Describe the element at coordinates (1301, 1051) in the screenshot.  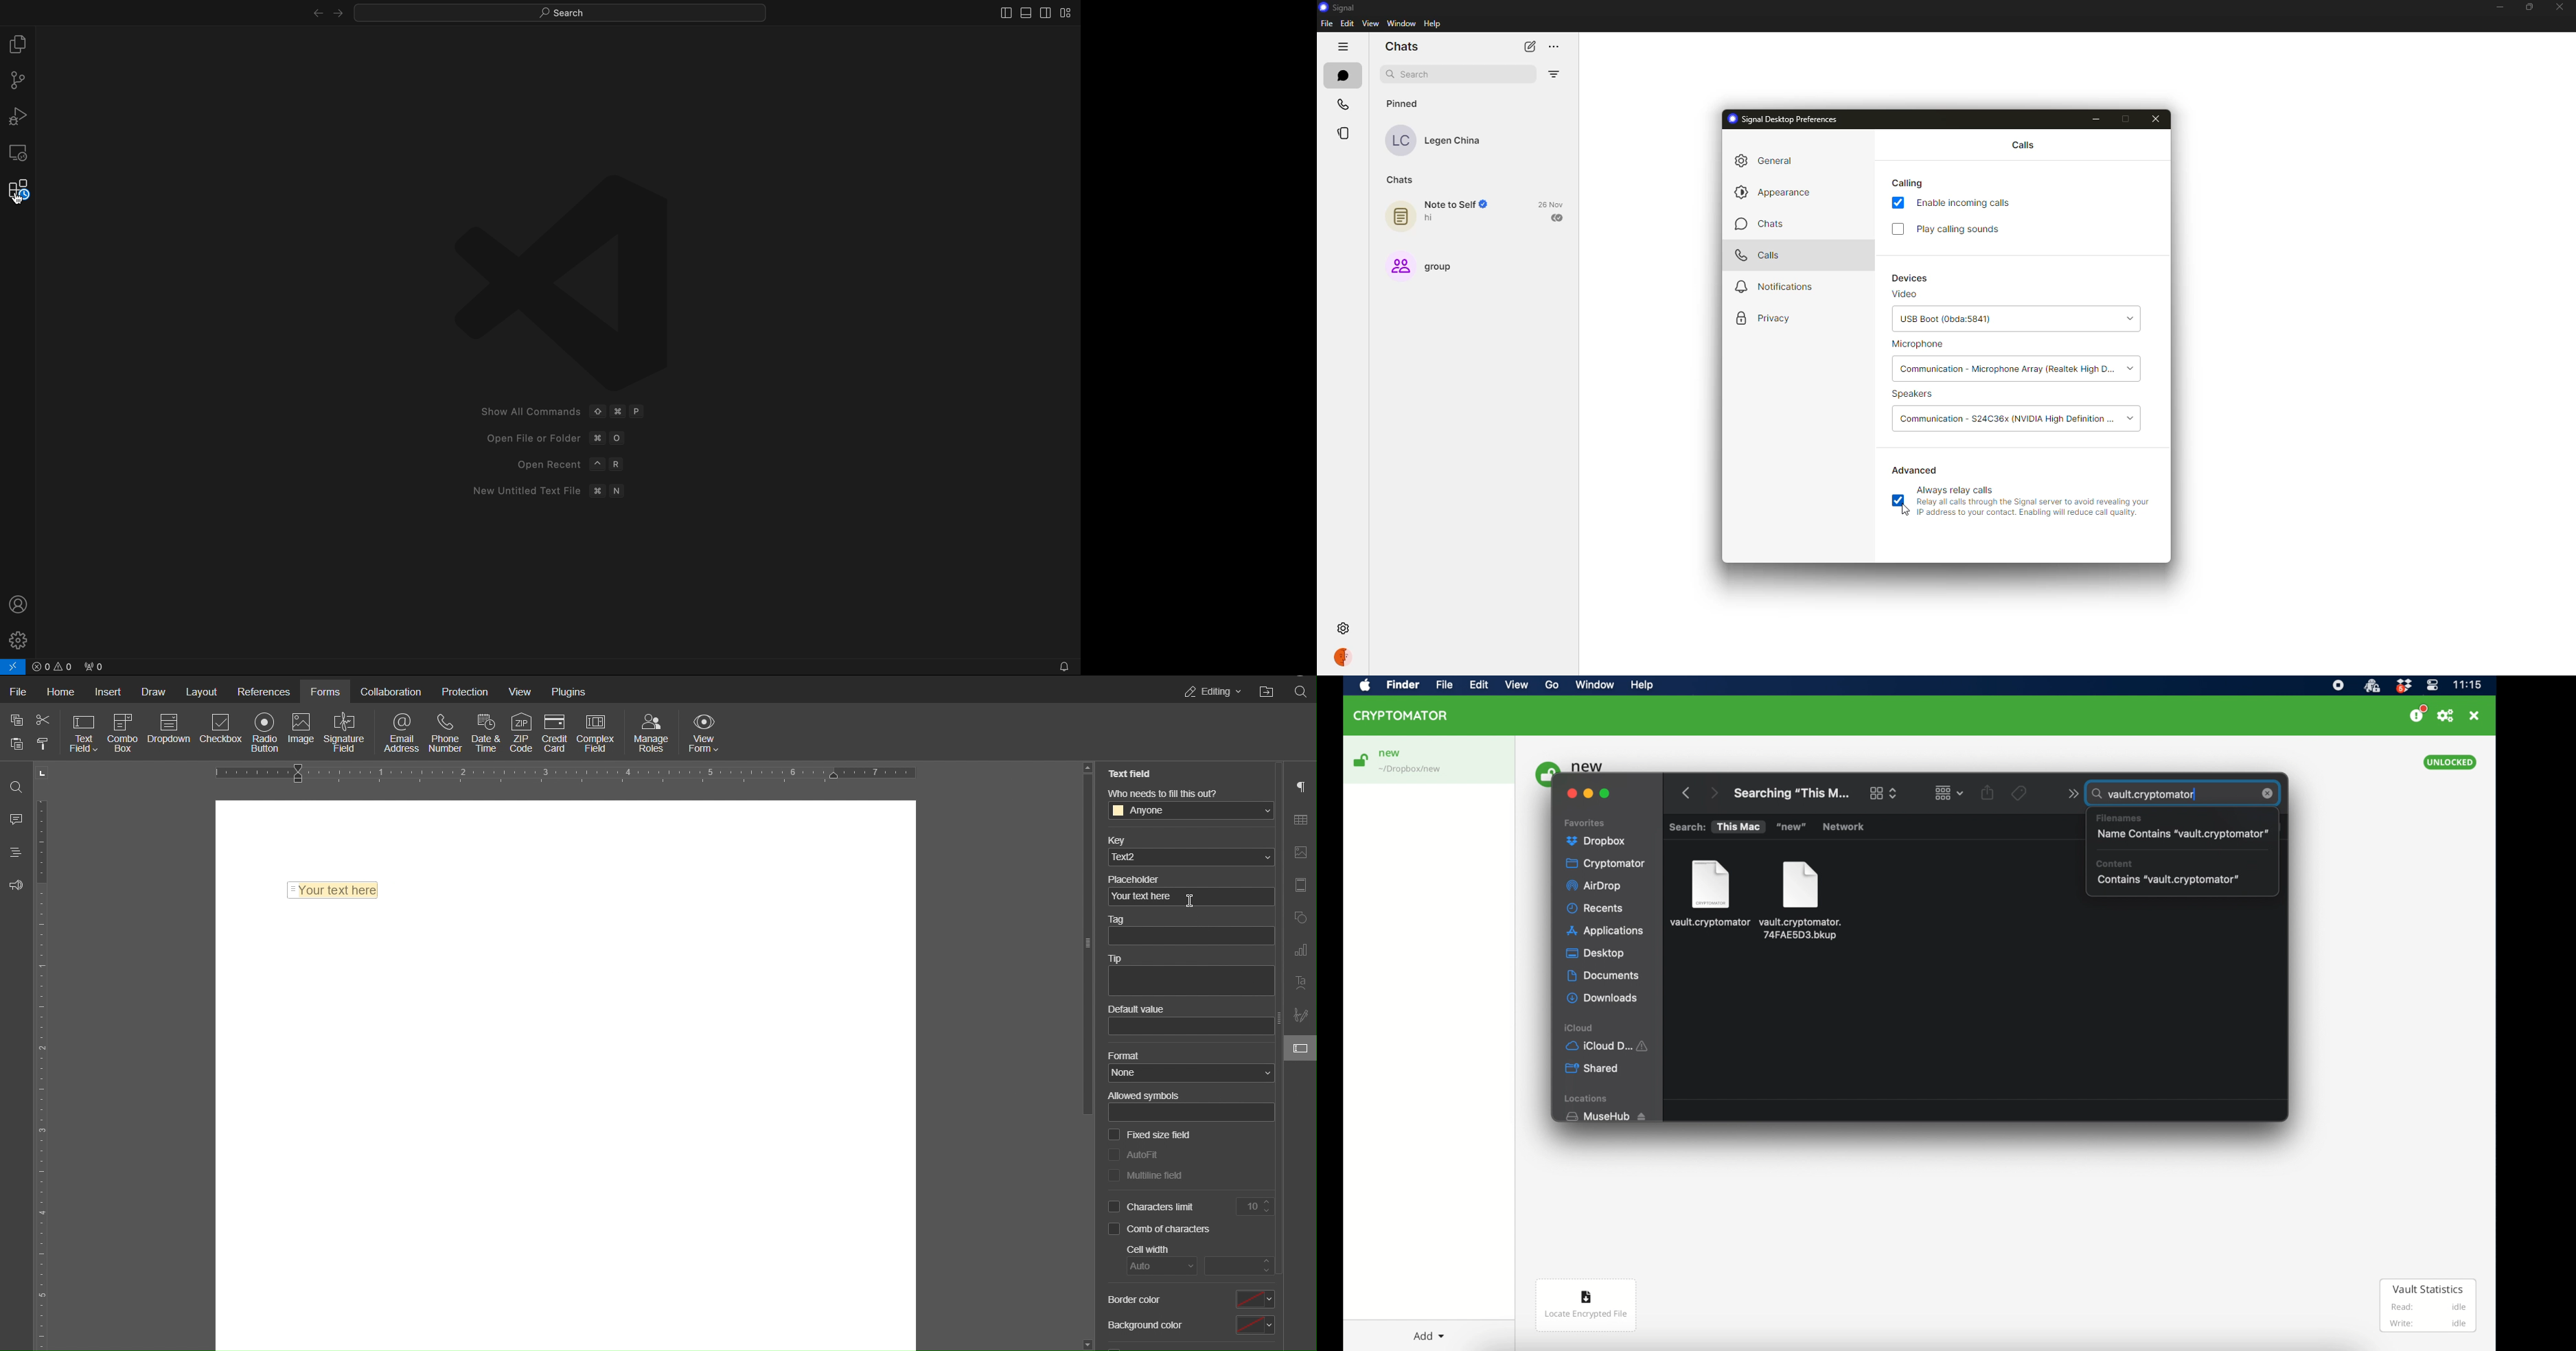
I see `Form Settings` at that location.